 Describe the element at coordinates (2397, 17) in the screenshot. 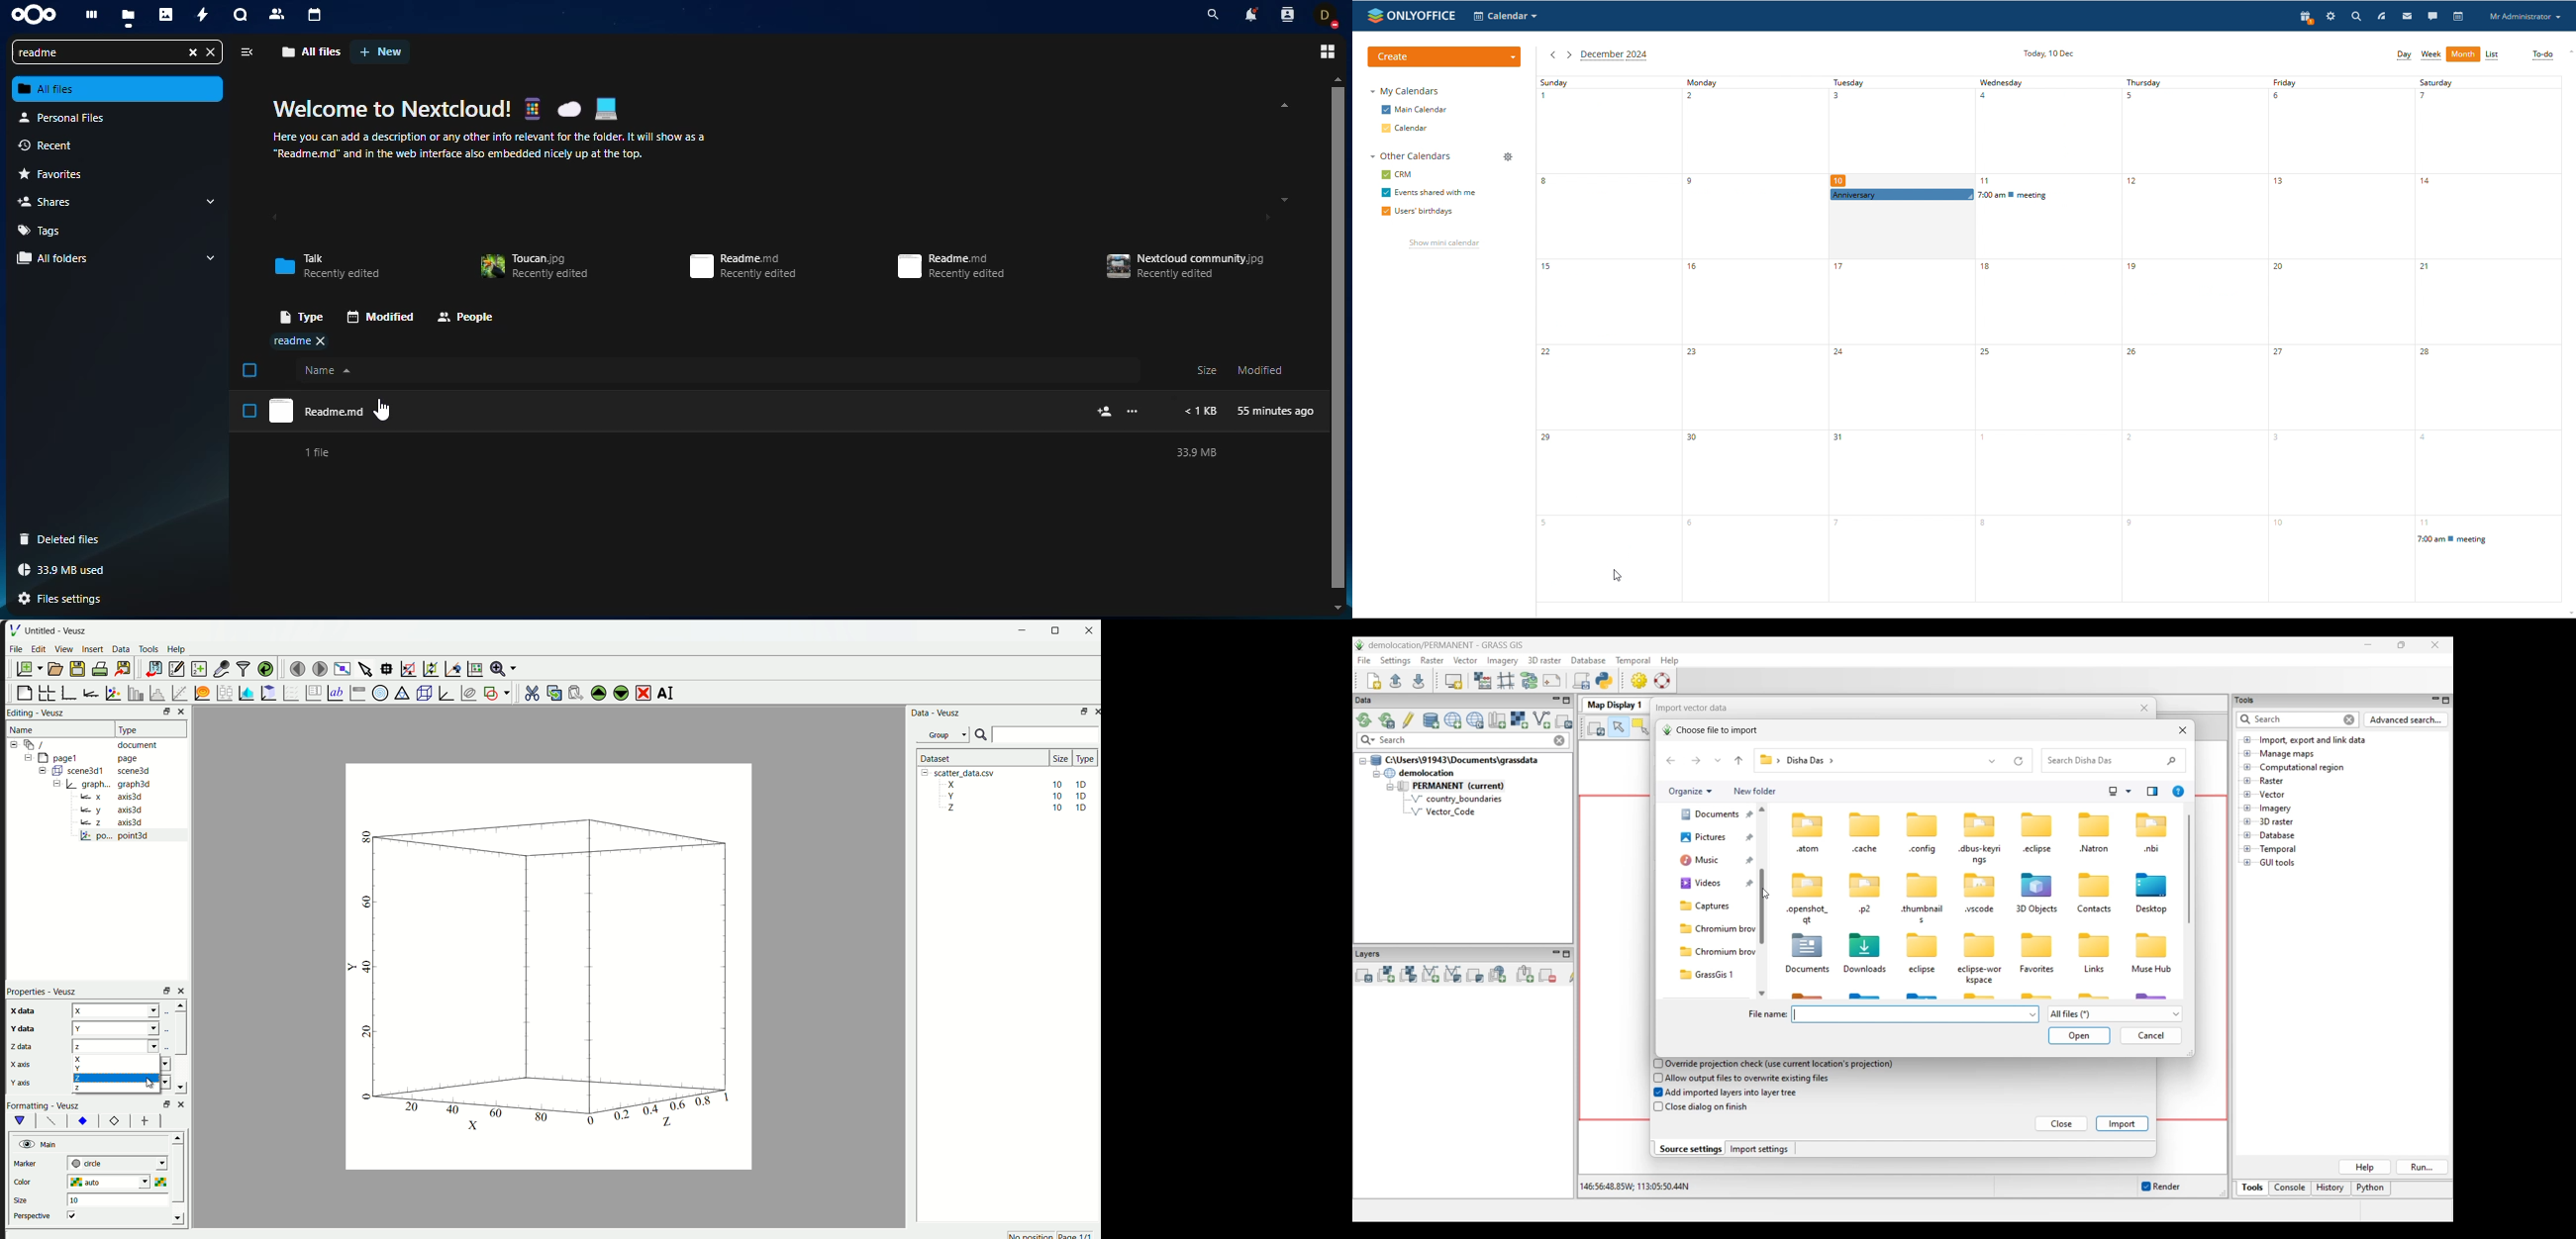

I see `search` at that location.